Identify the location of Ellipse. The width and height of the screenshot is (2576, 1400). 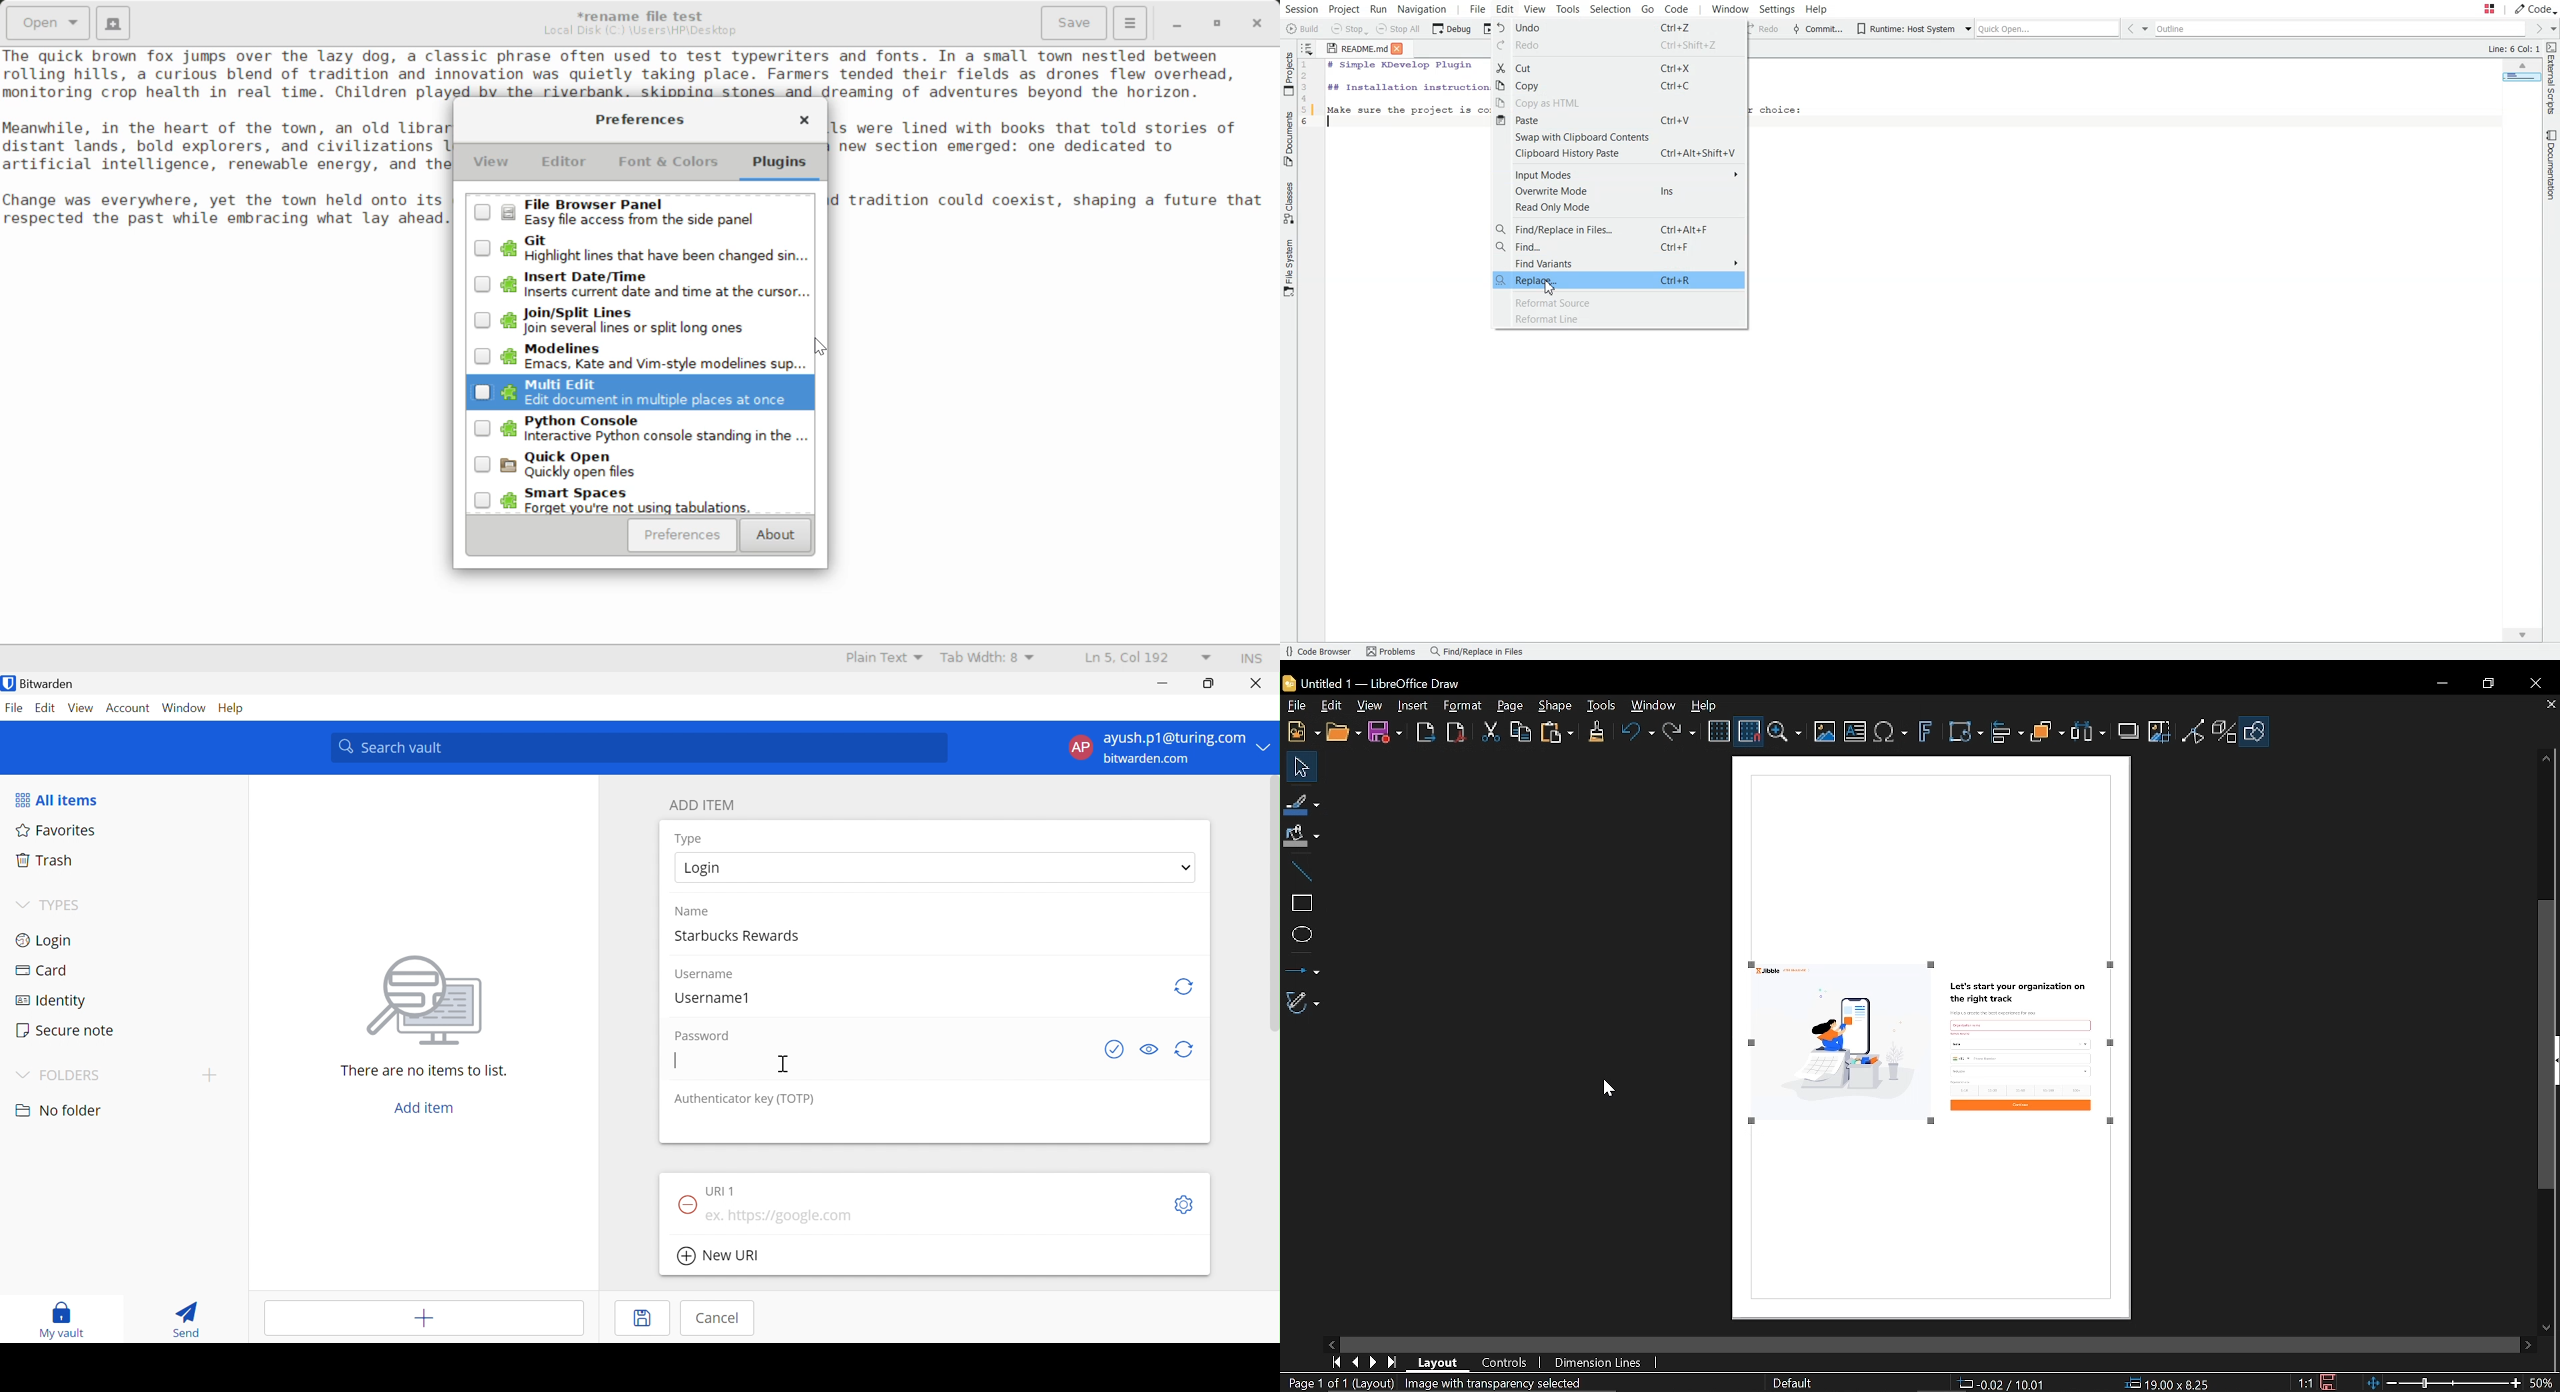
(1299, 933).